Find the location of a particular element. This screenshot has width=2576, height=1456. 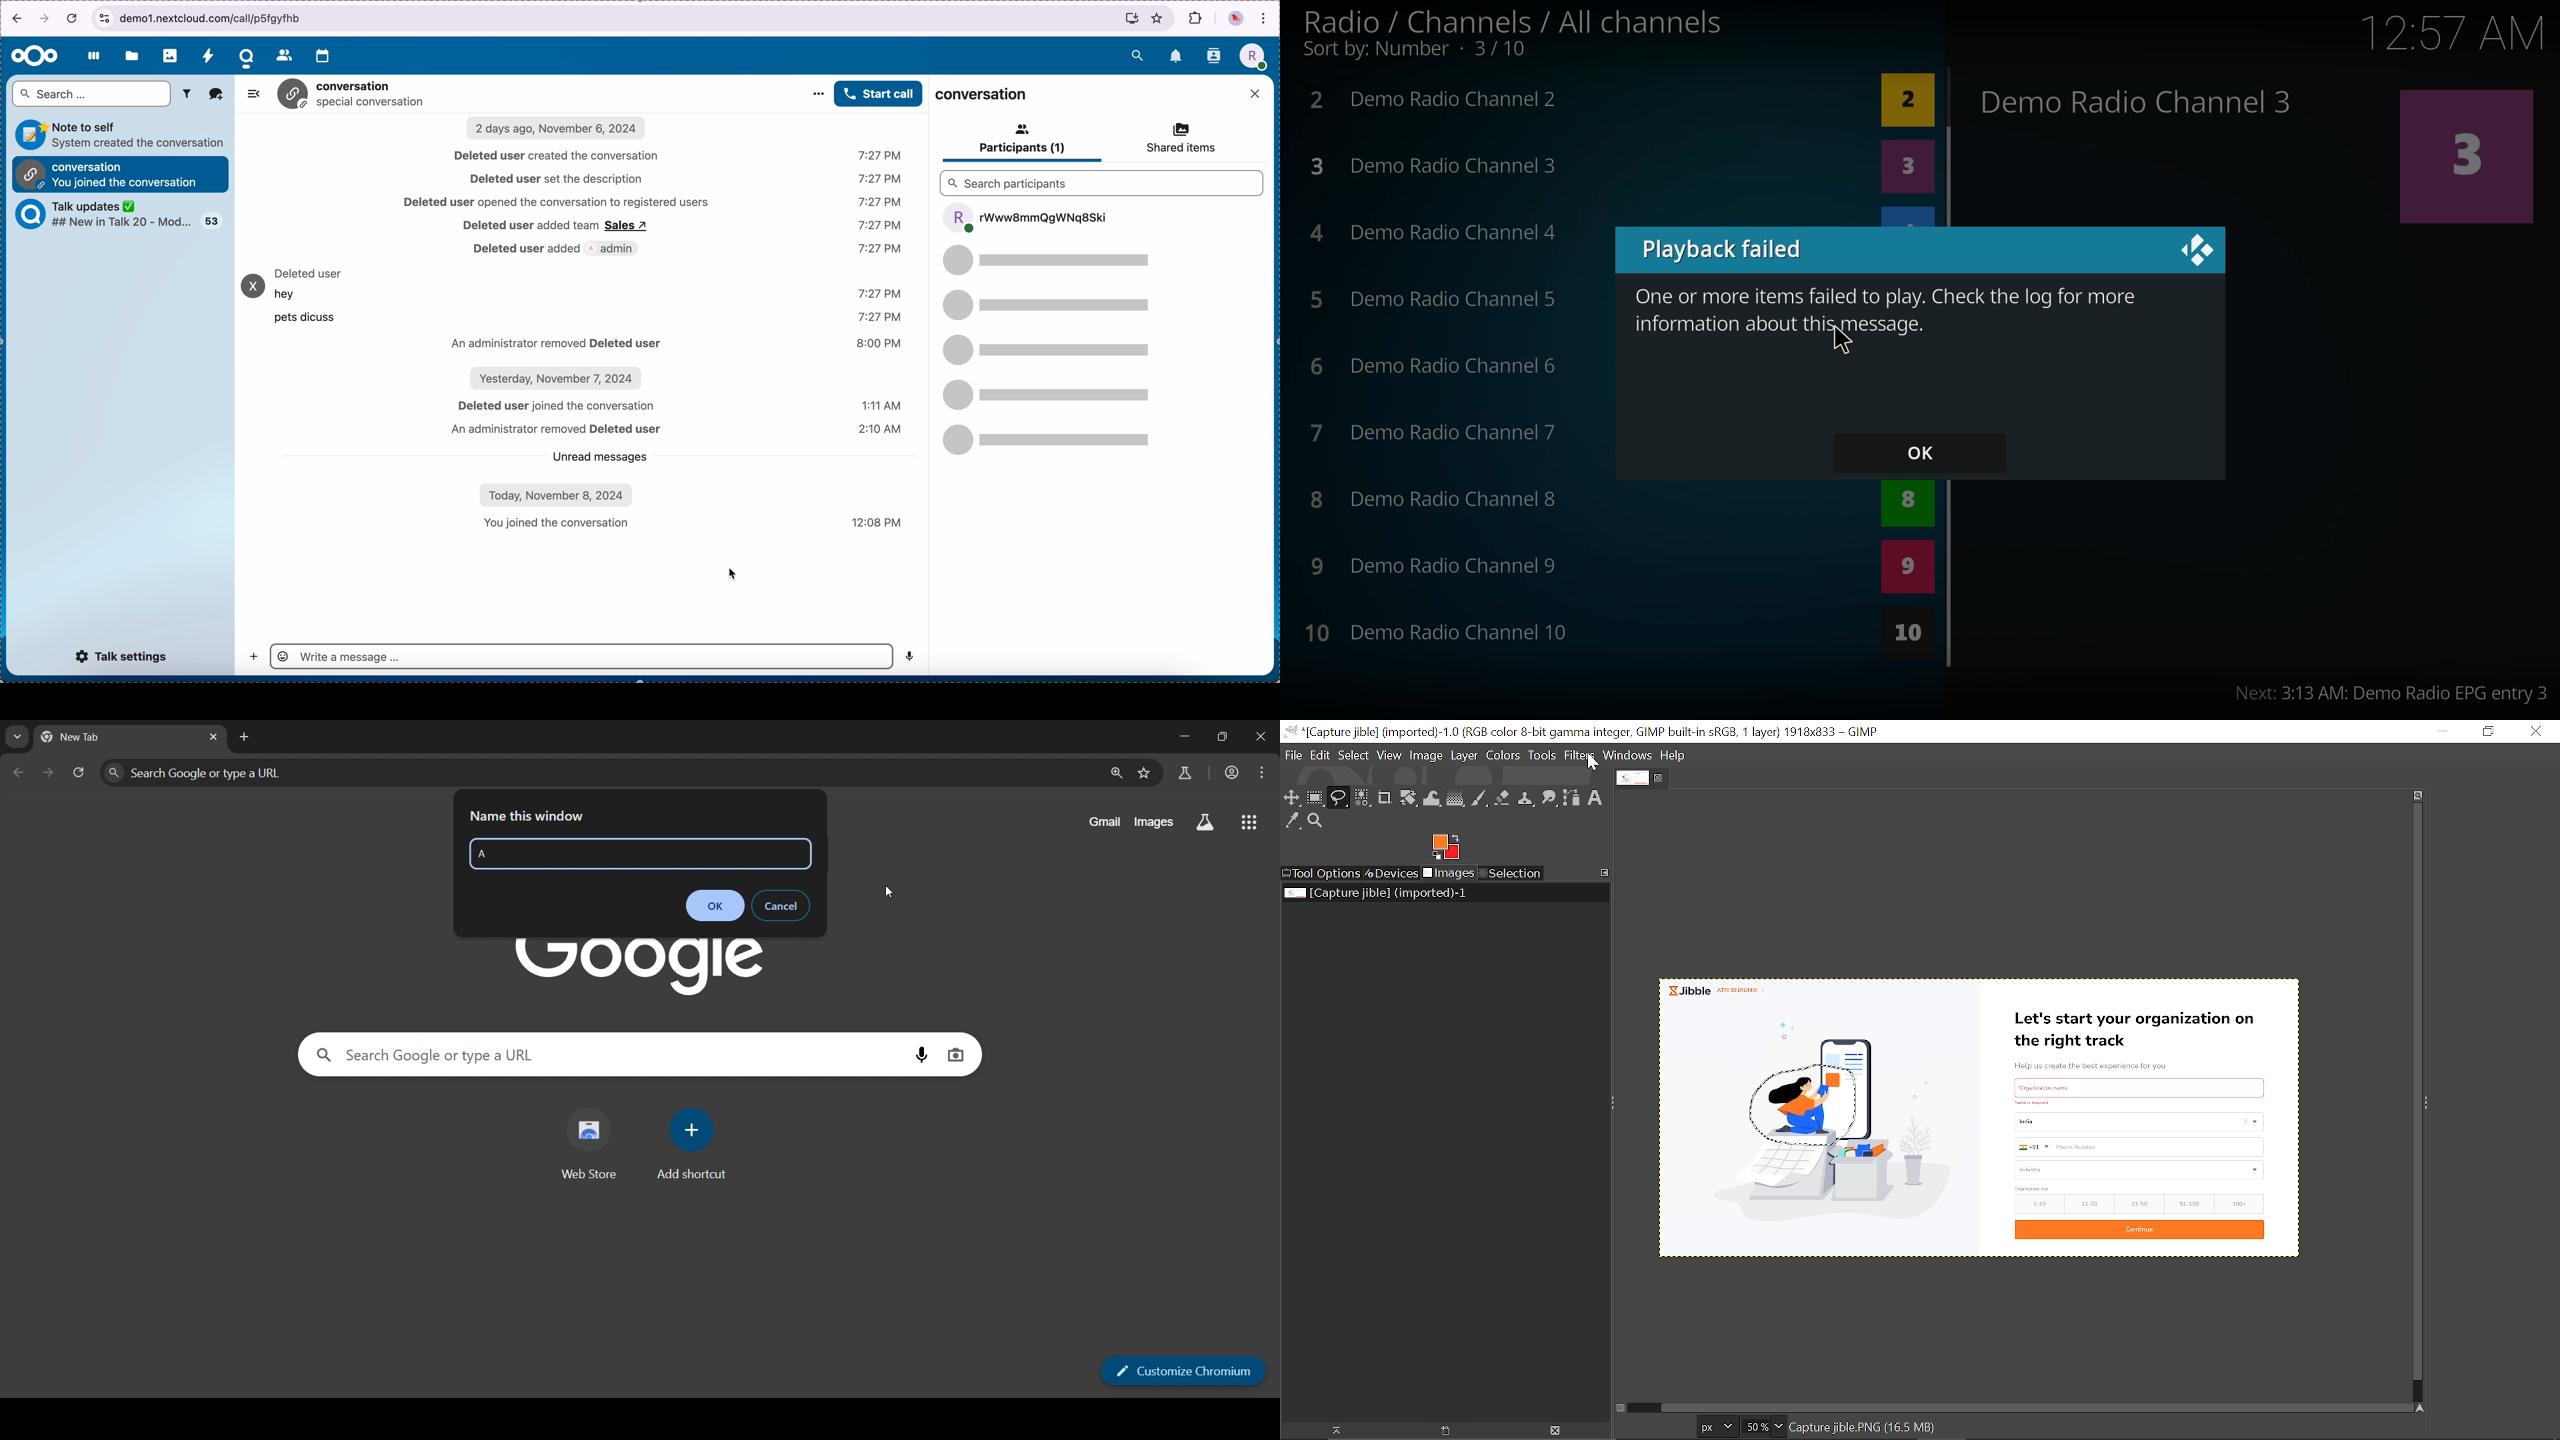

Clone tool is located at coordinates (1525, 800).